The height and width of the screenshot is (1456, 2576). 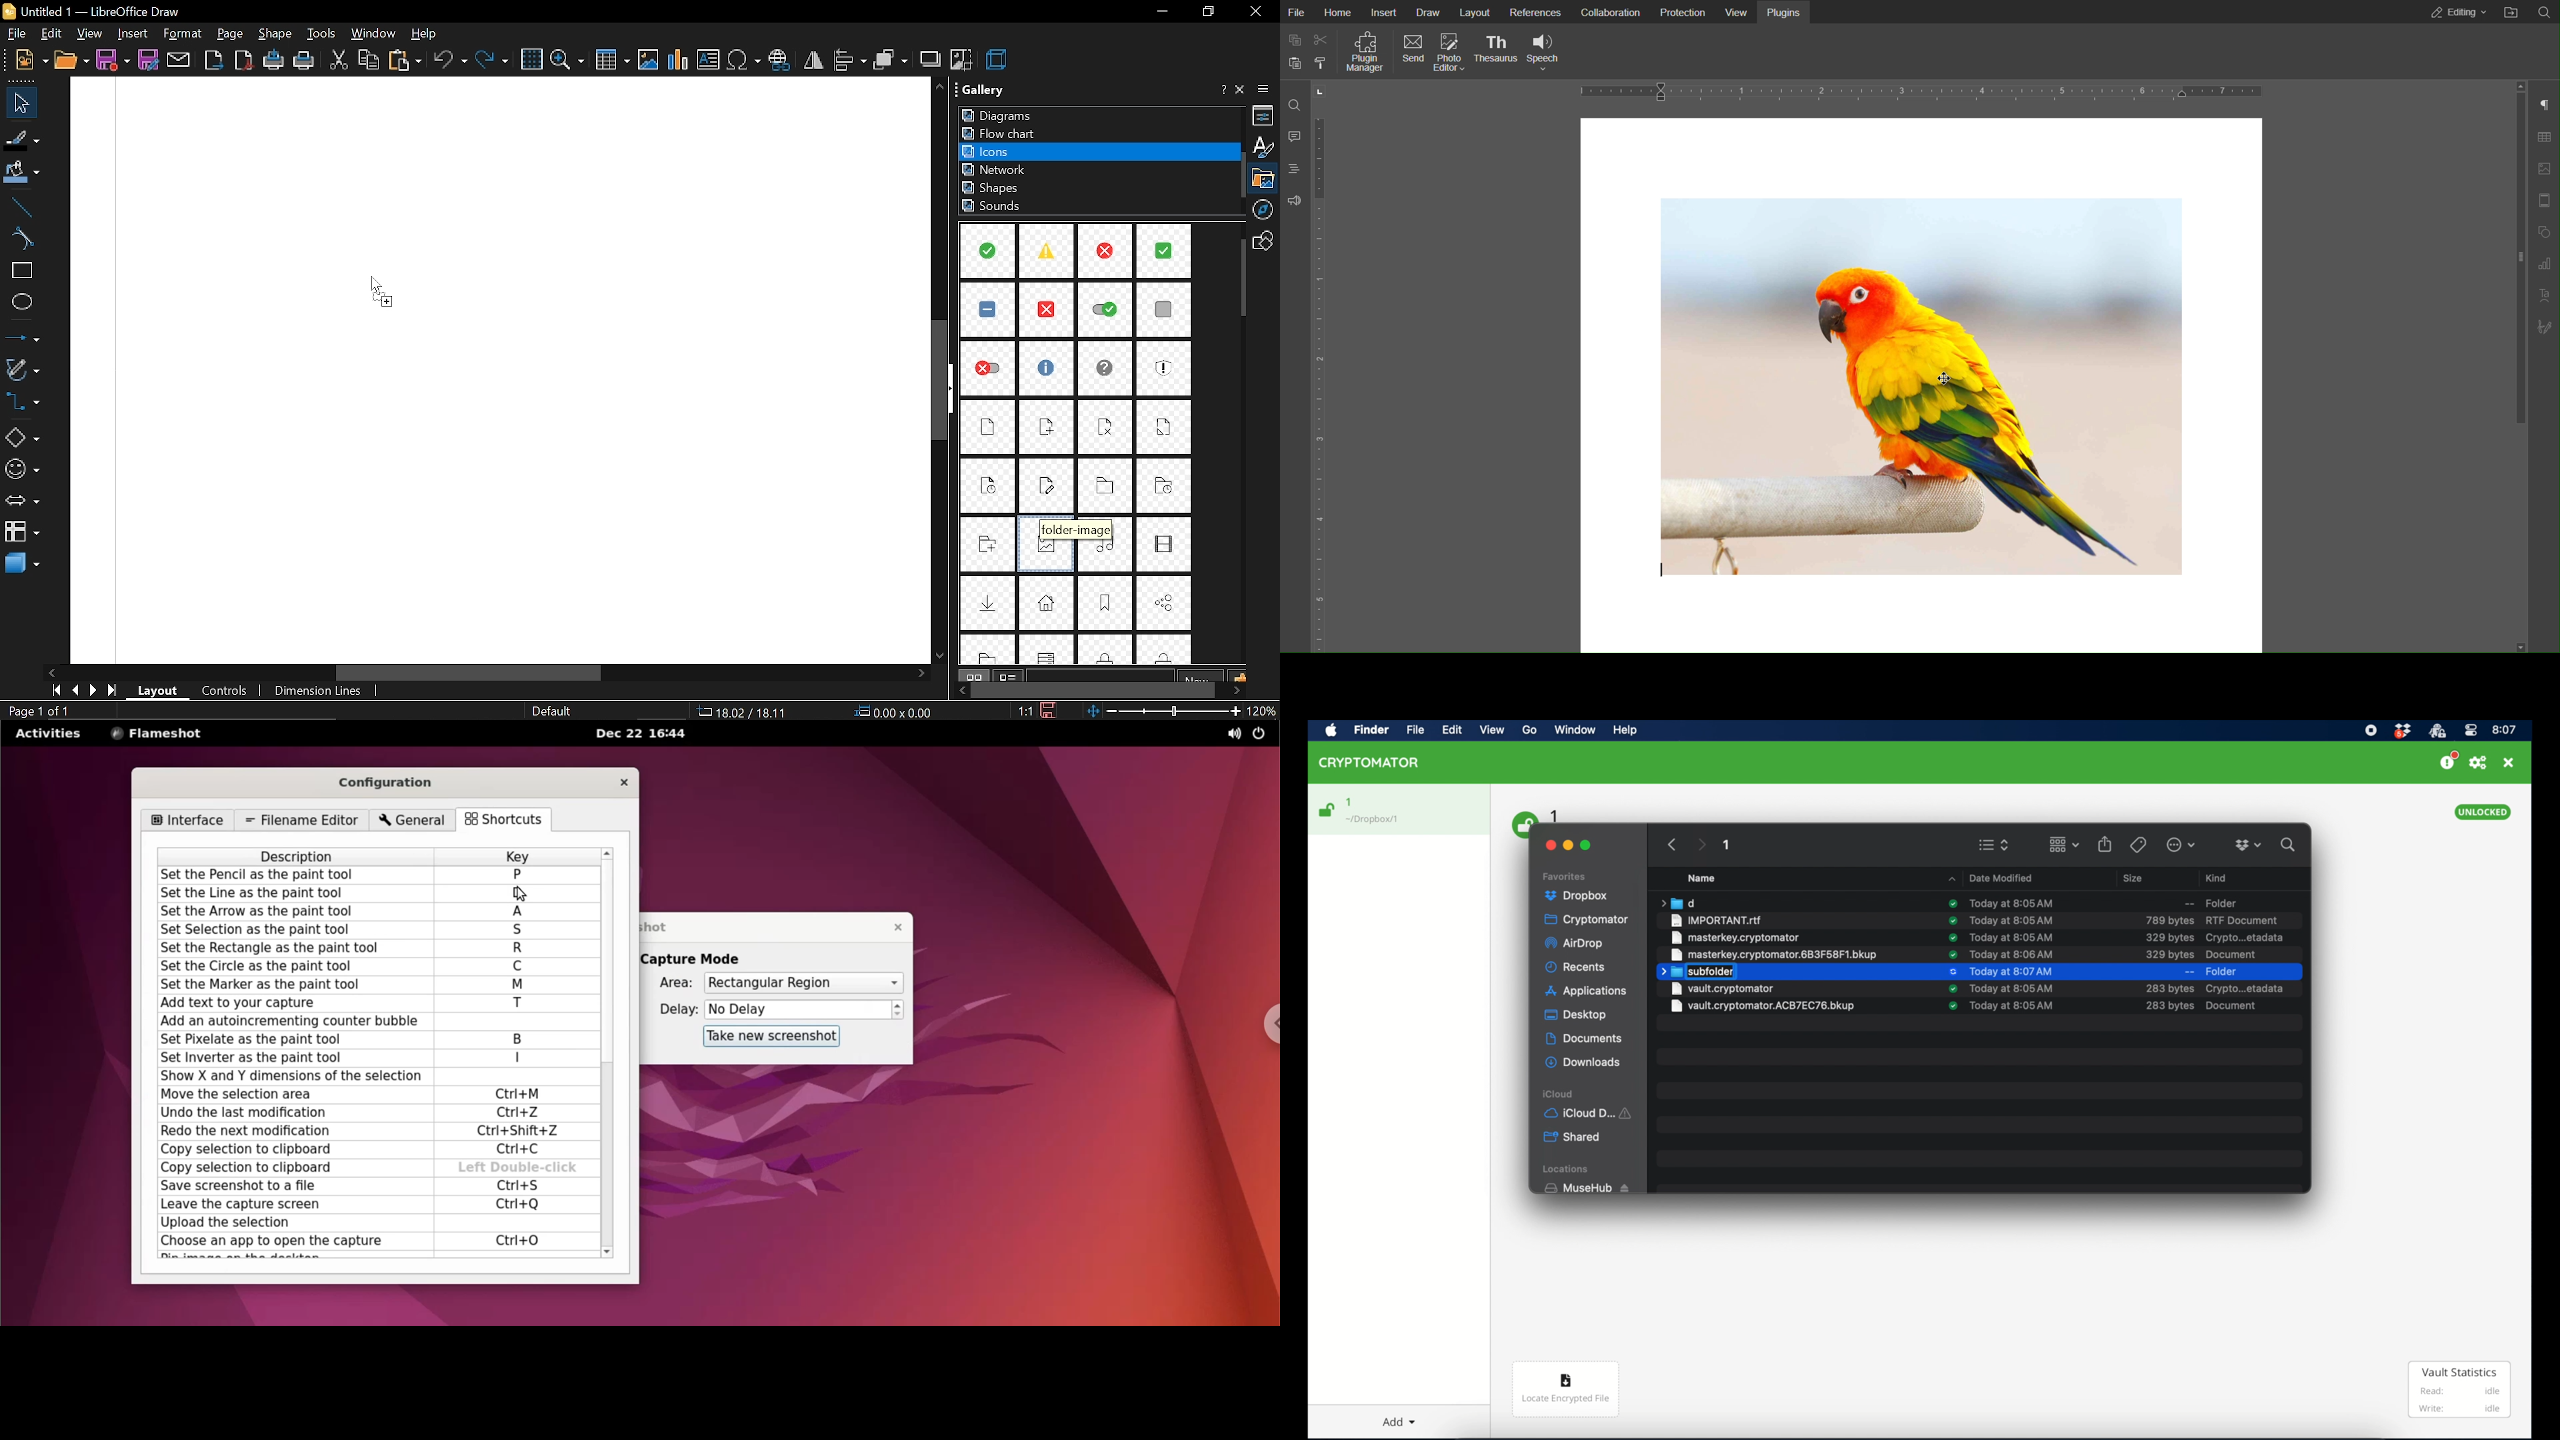 I want to click on paste, so click(x=404, y=60).